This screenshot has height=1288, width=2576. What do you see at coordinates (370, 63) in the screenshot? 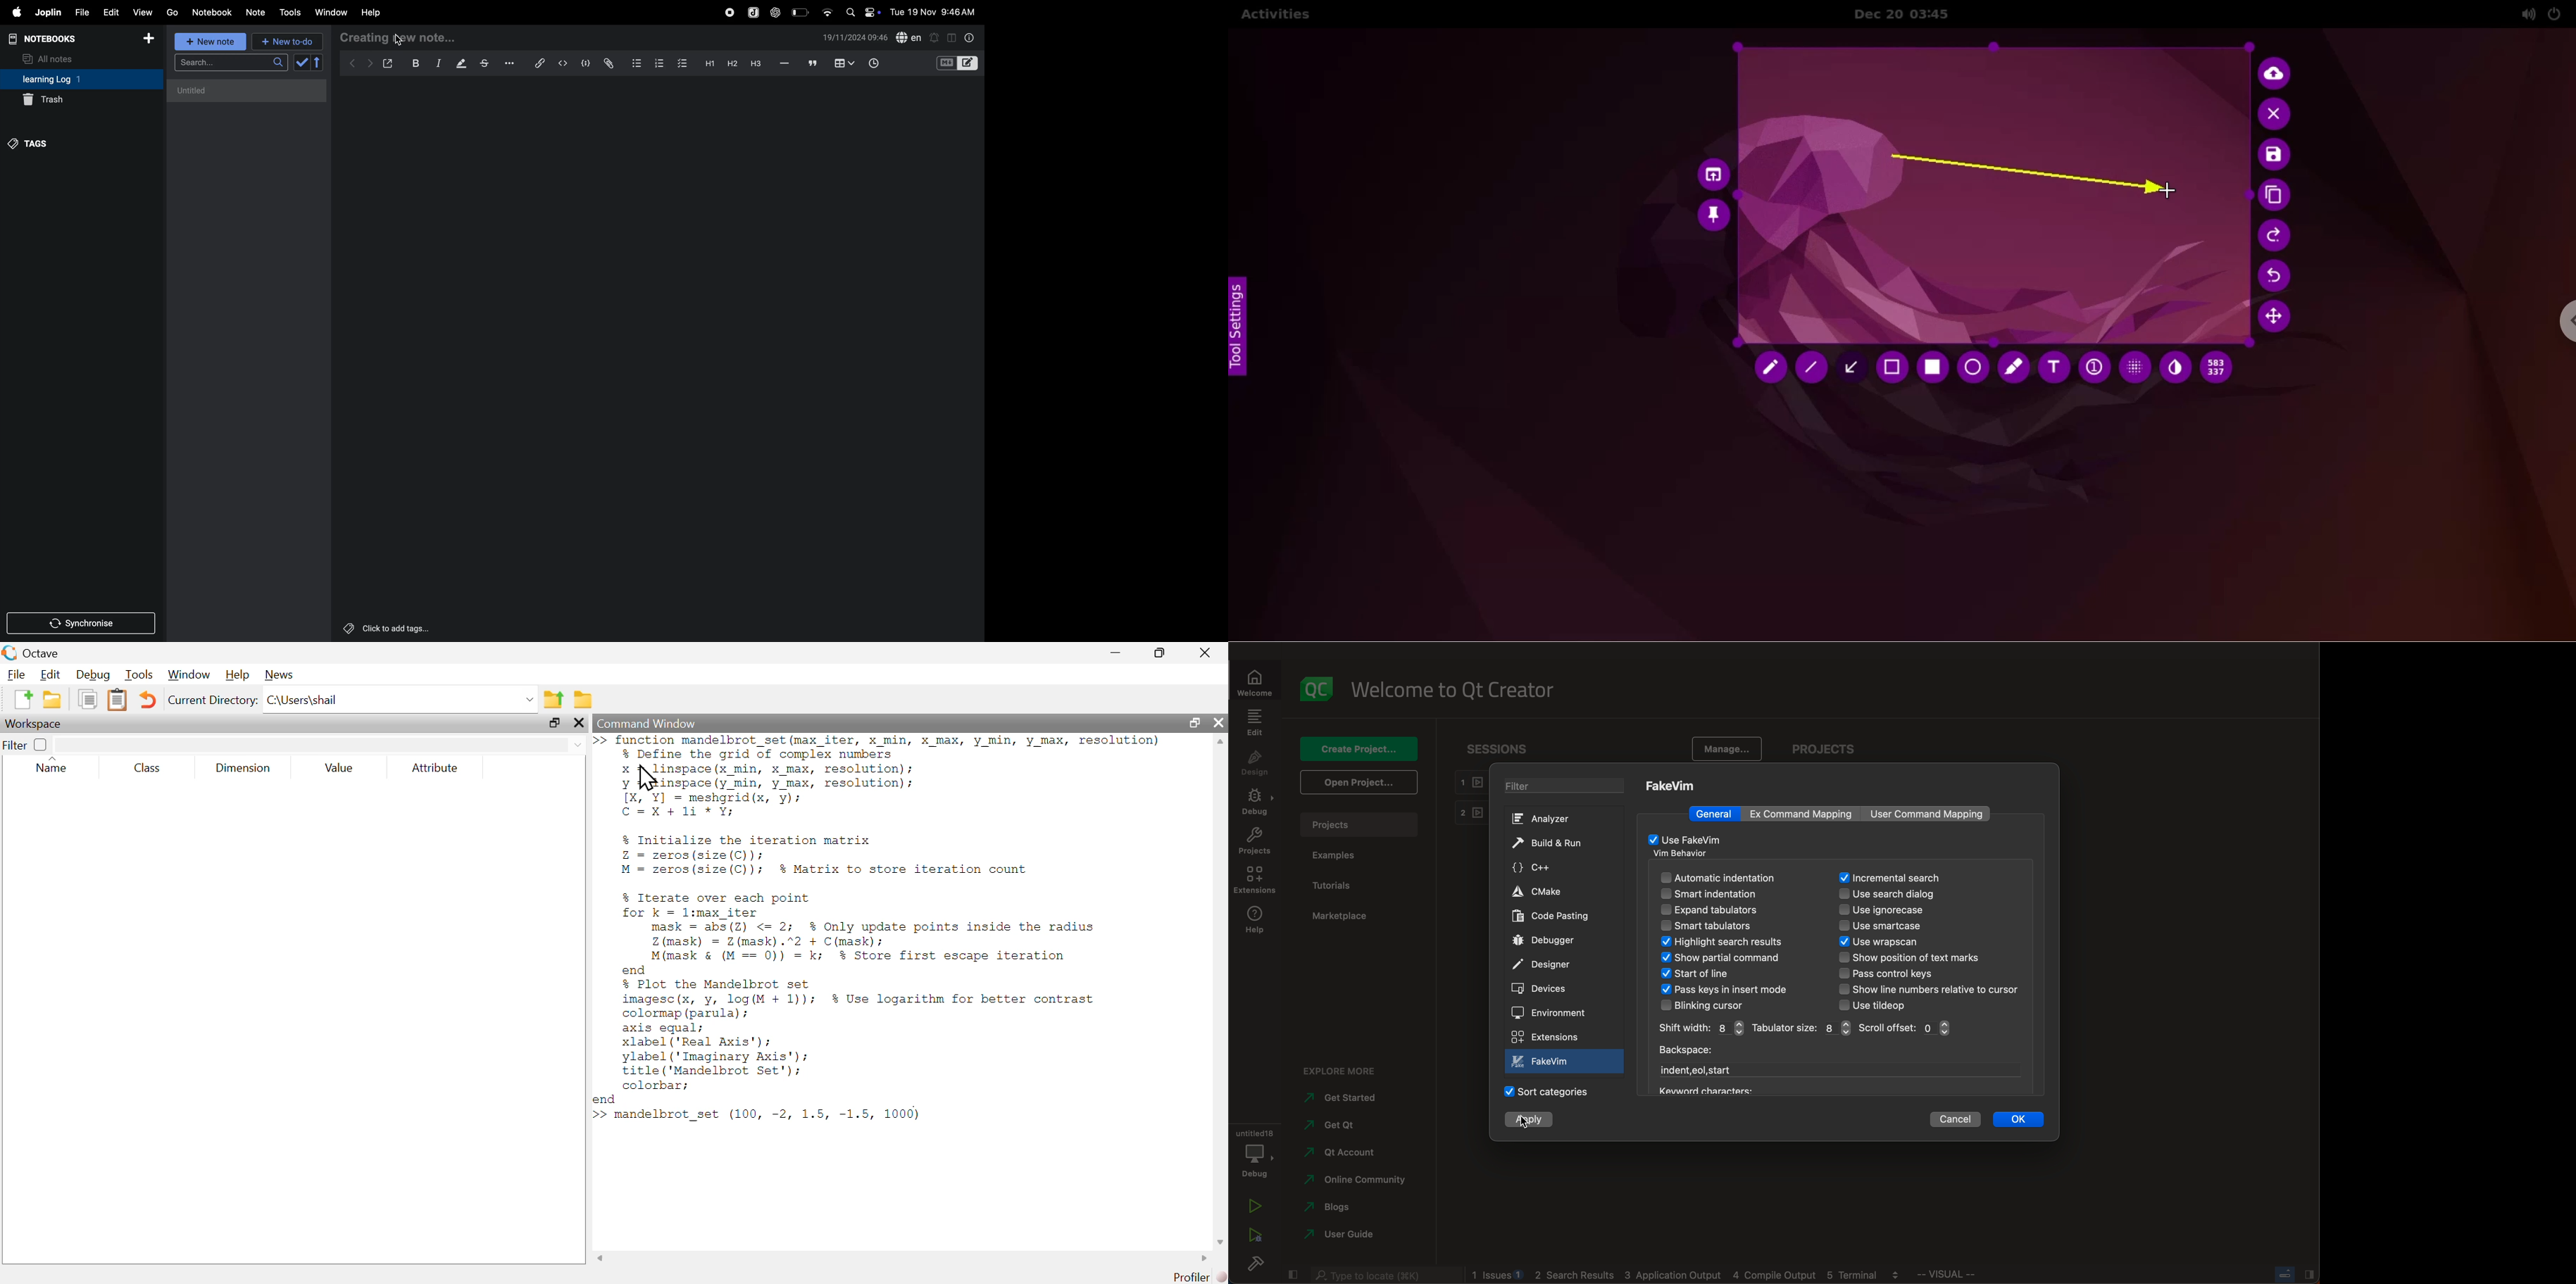
I see `forward` at bounding box center [370, 63].